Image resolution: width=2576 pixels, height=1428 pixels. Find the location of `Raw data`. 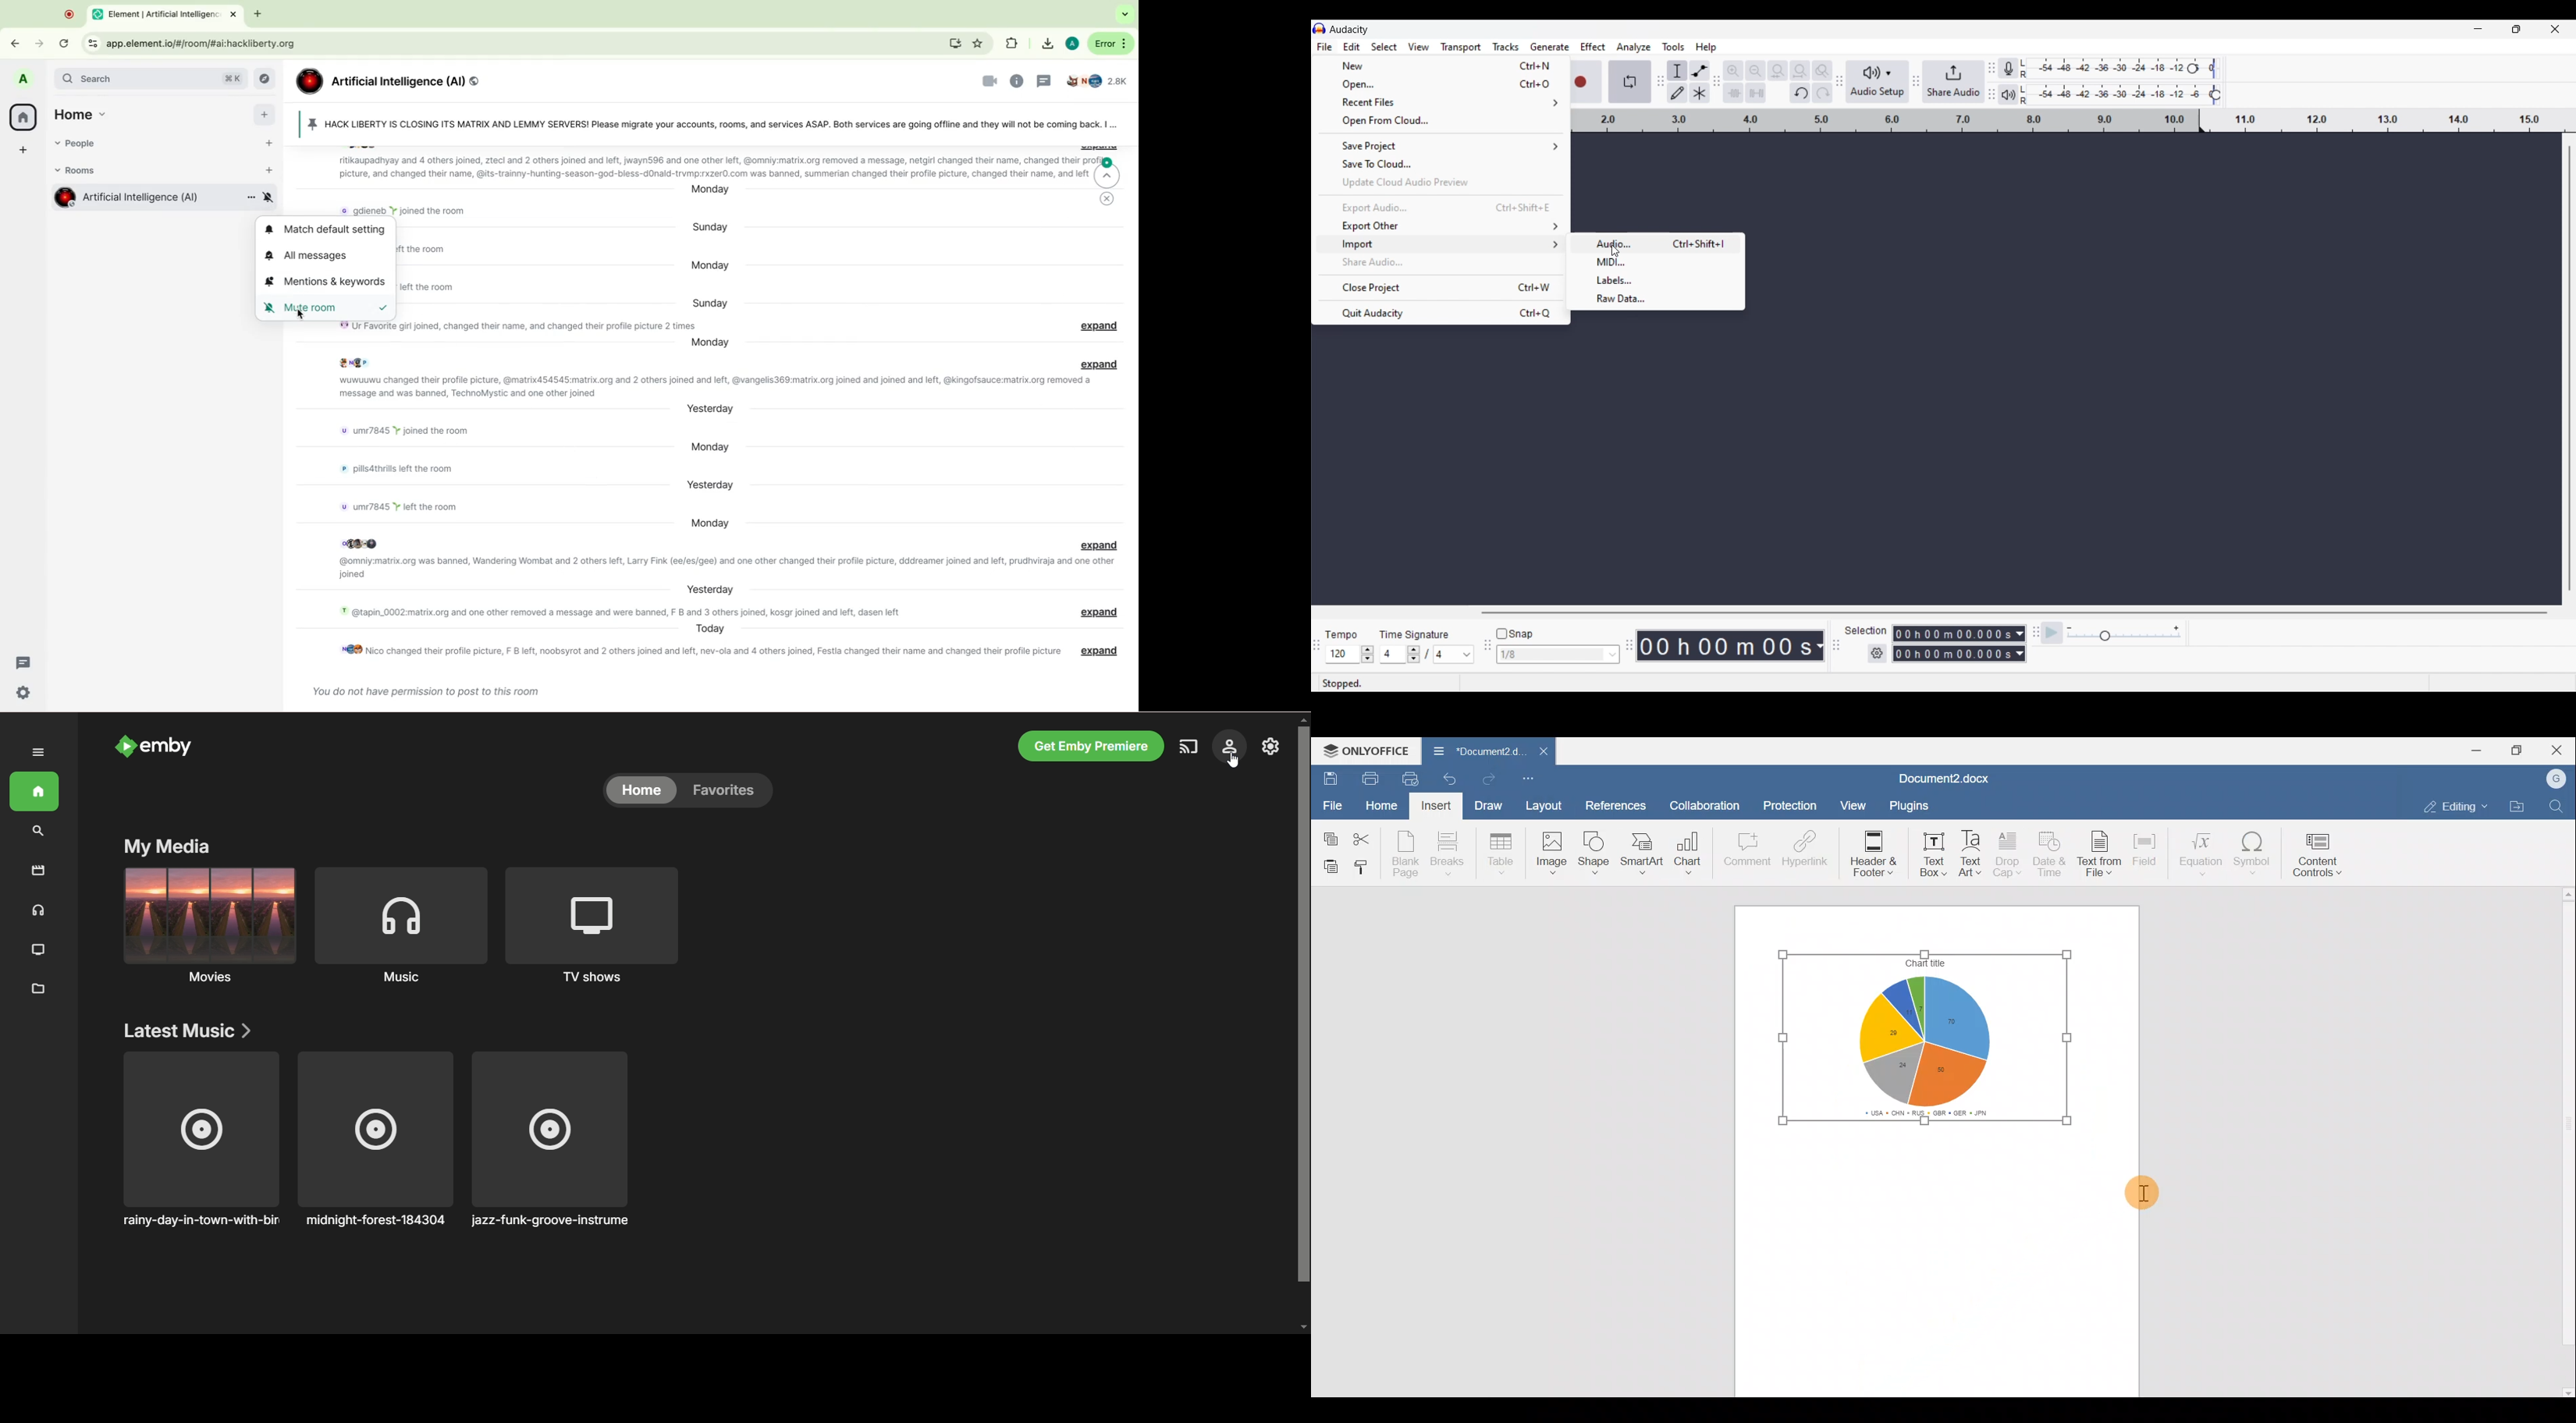

Raw data is located at coordinates (1657, 300).